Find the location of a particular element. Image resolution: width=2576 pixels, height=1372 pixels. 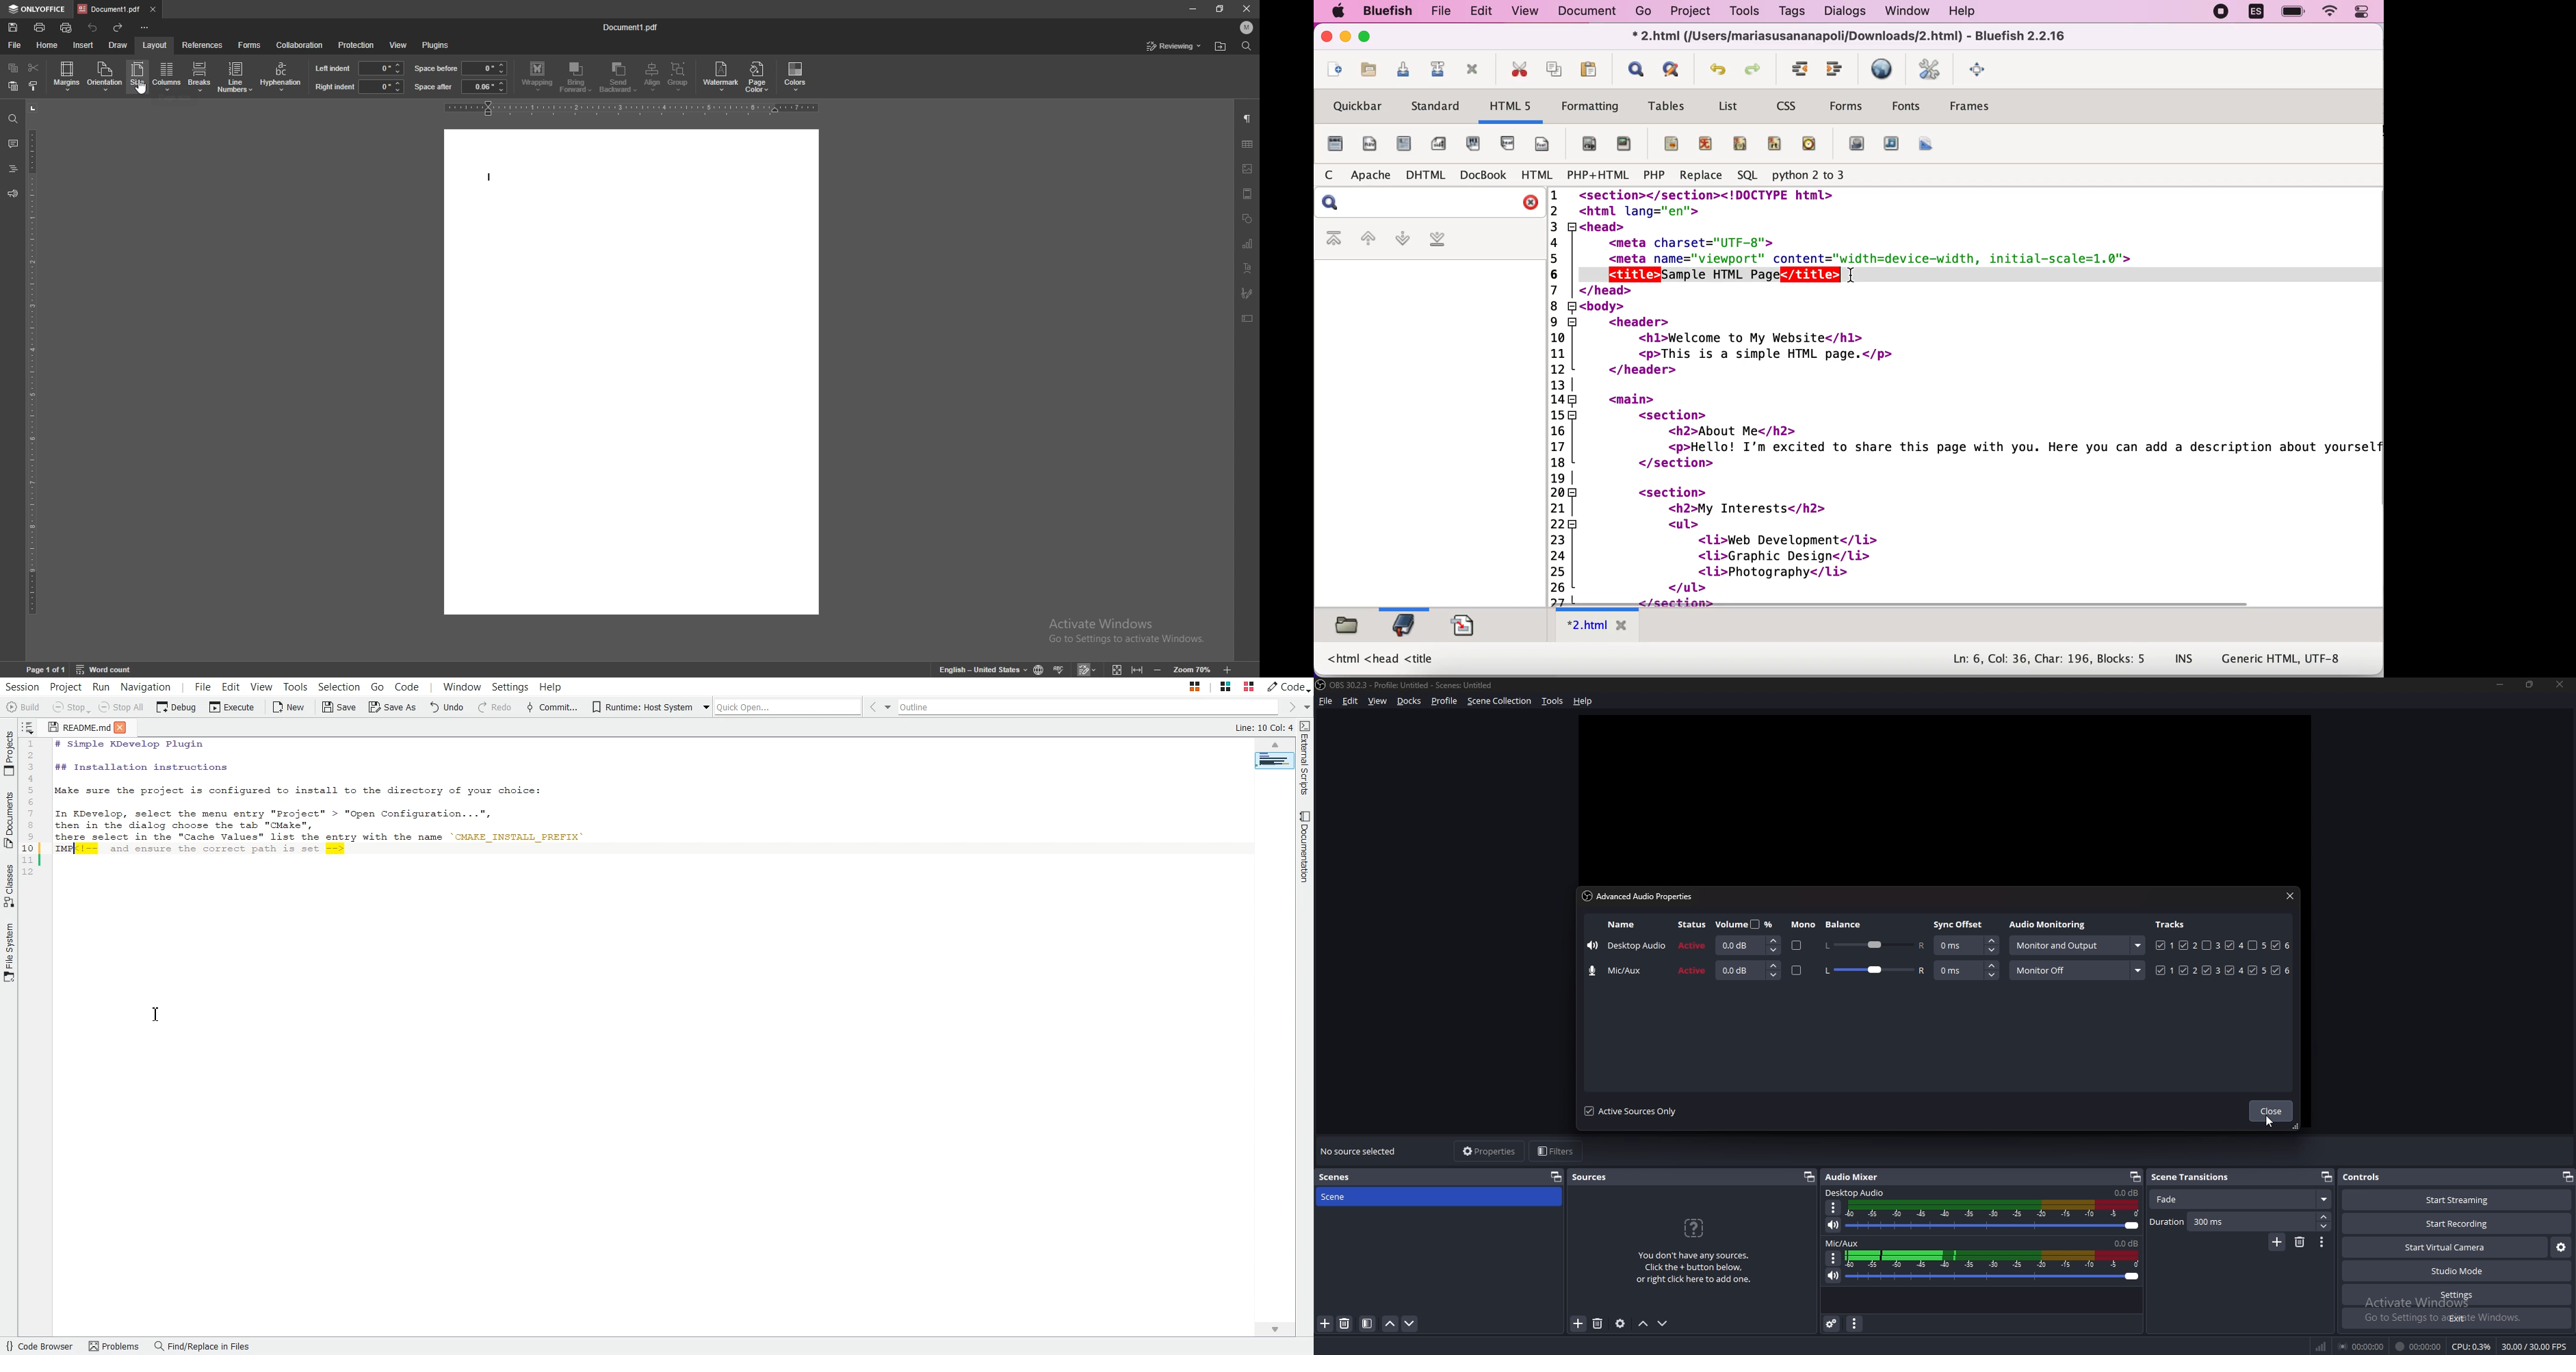

tools is located at coordinates (1552, 702).